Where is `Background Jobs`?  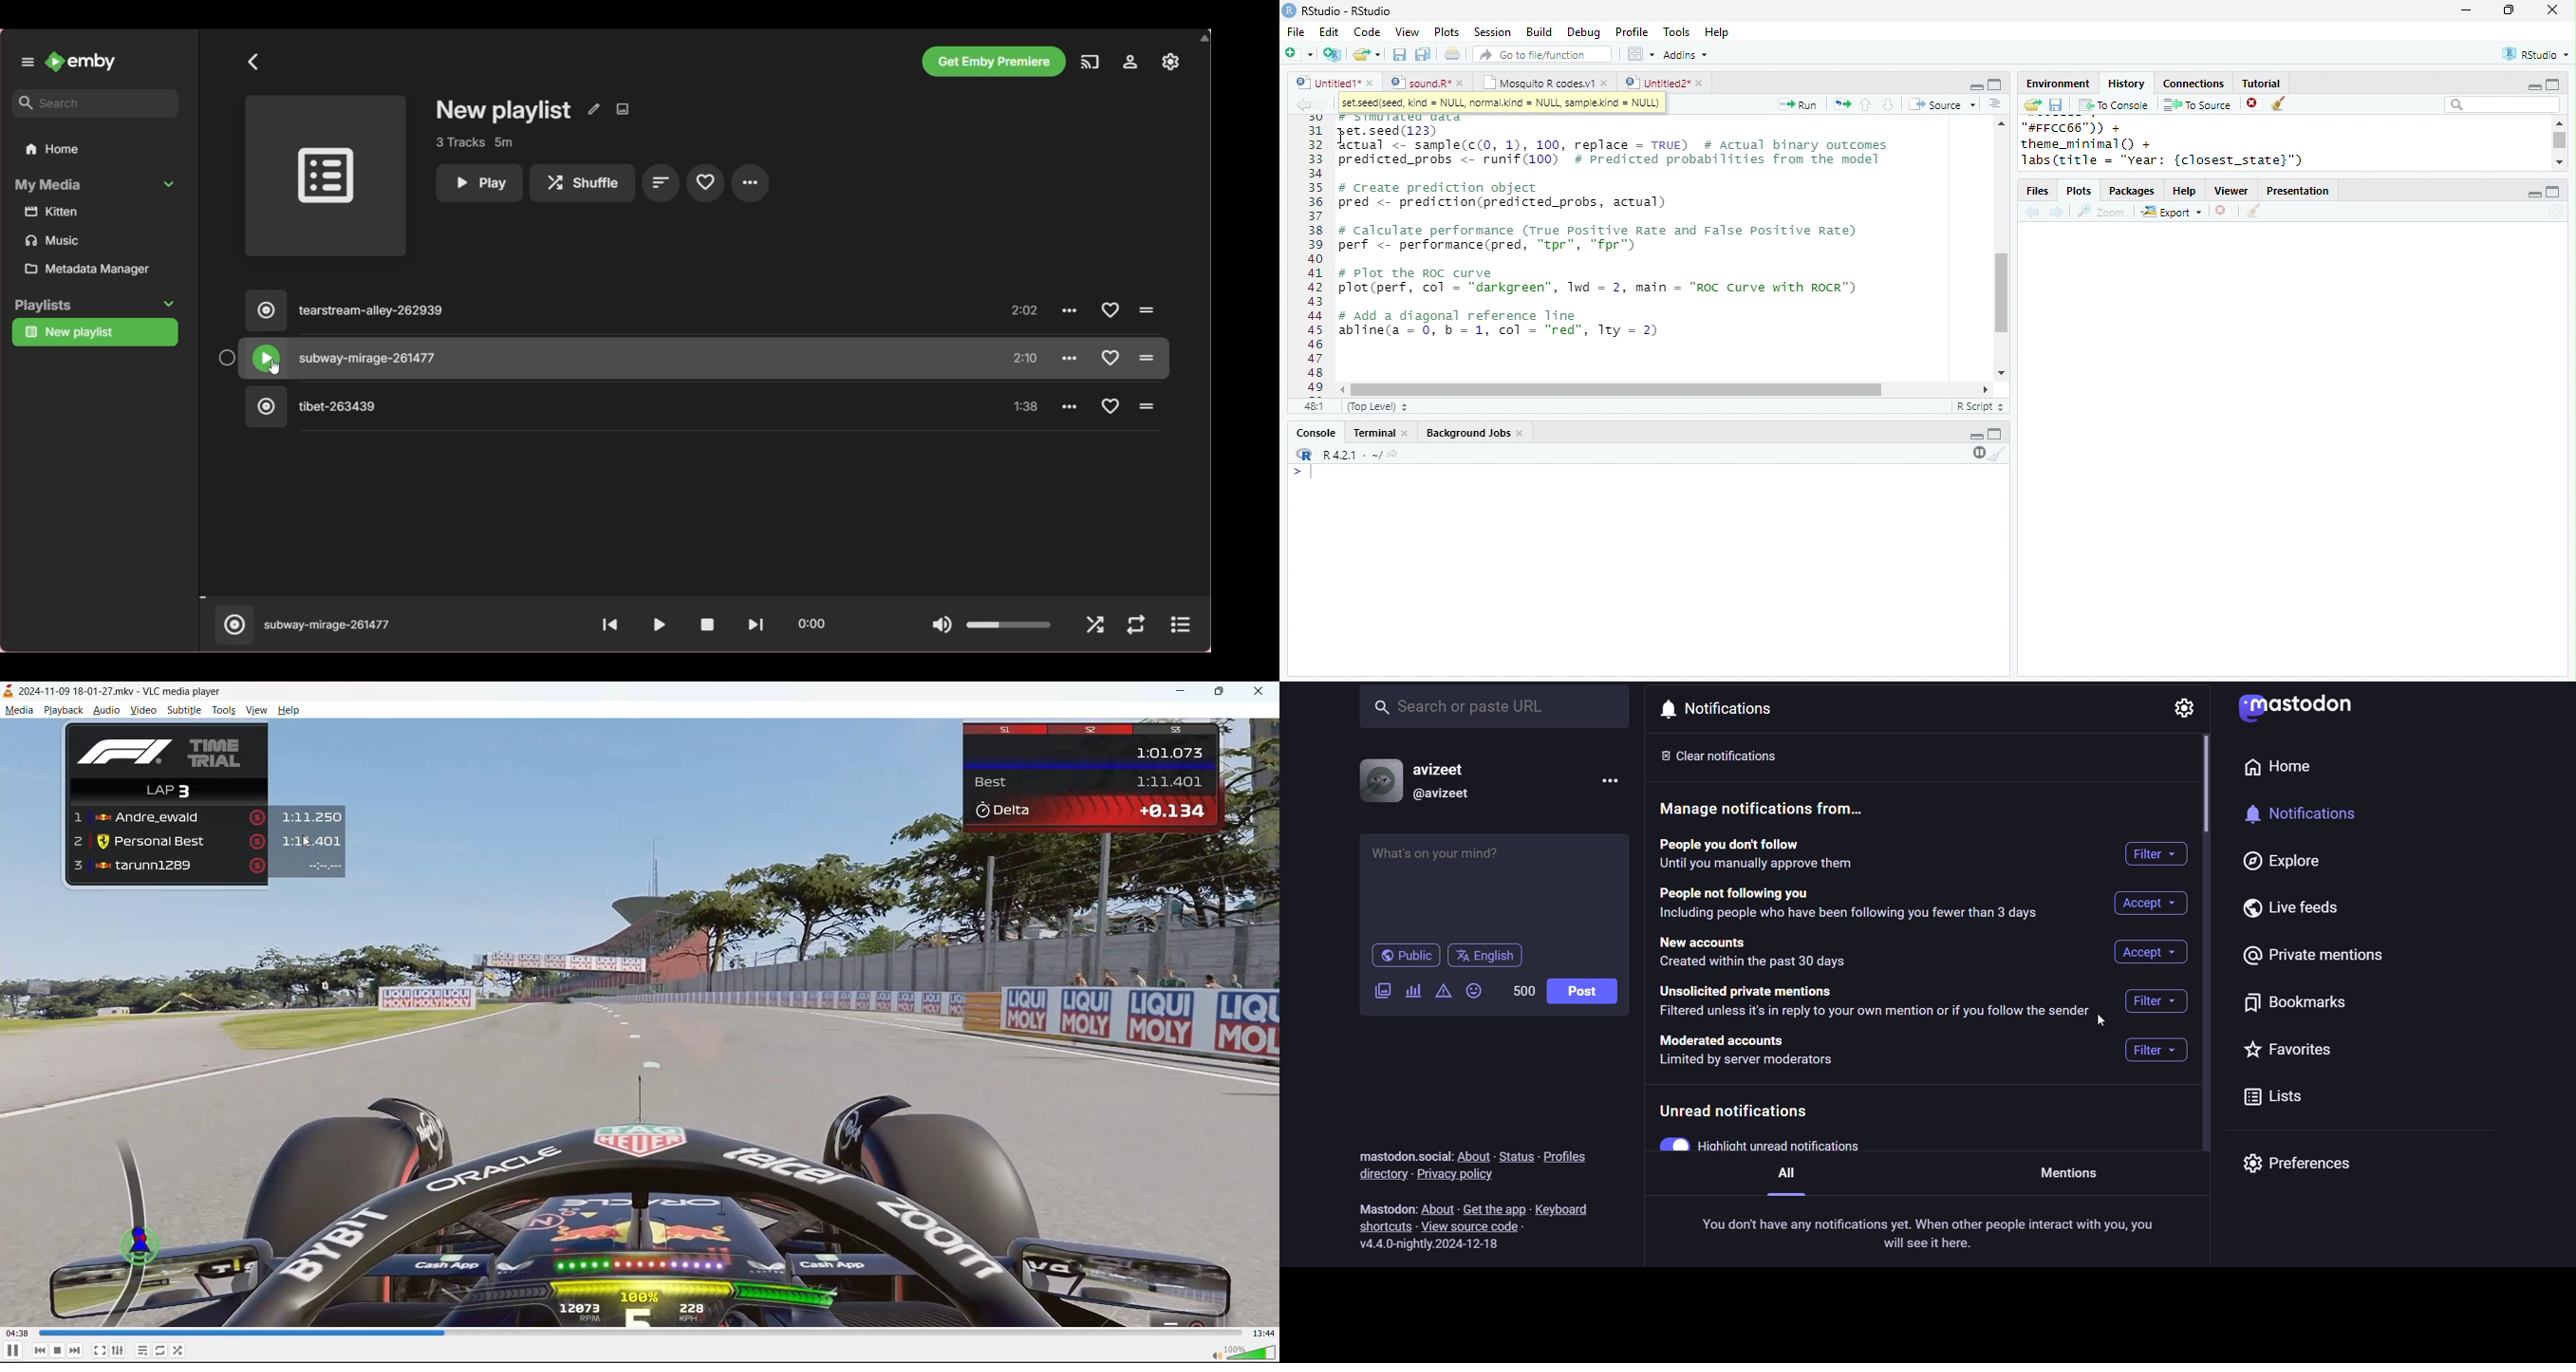
Background Jobs is located at coordinates (1467, 433).